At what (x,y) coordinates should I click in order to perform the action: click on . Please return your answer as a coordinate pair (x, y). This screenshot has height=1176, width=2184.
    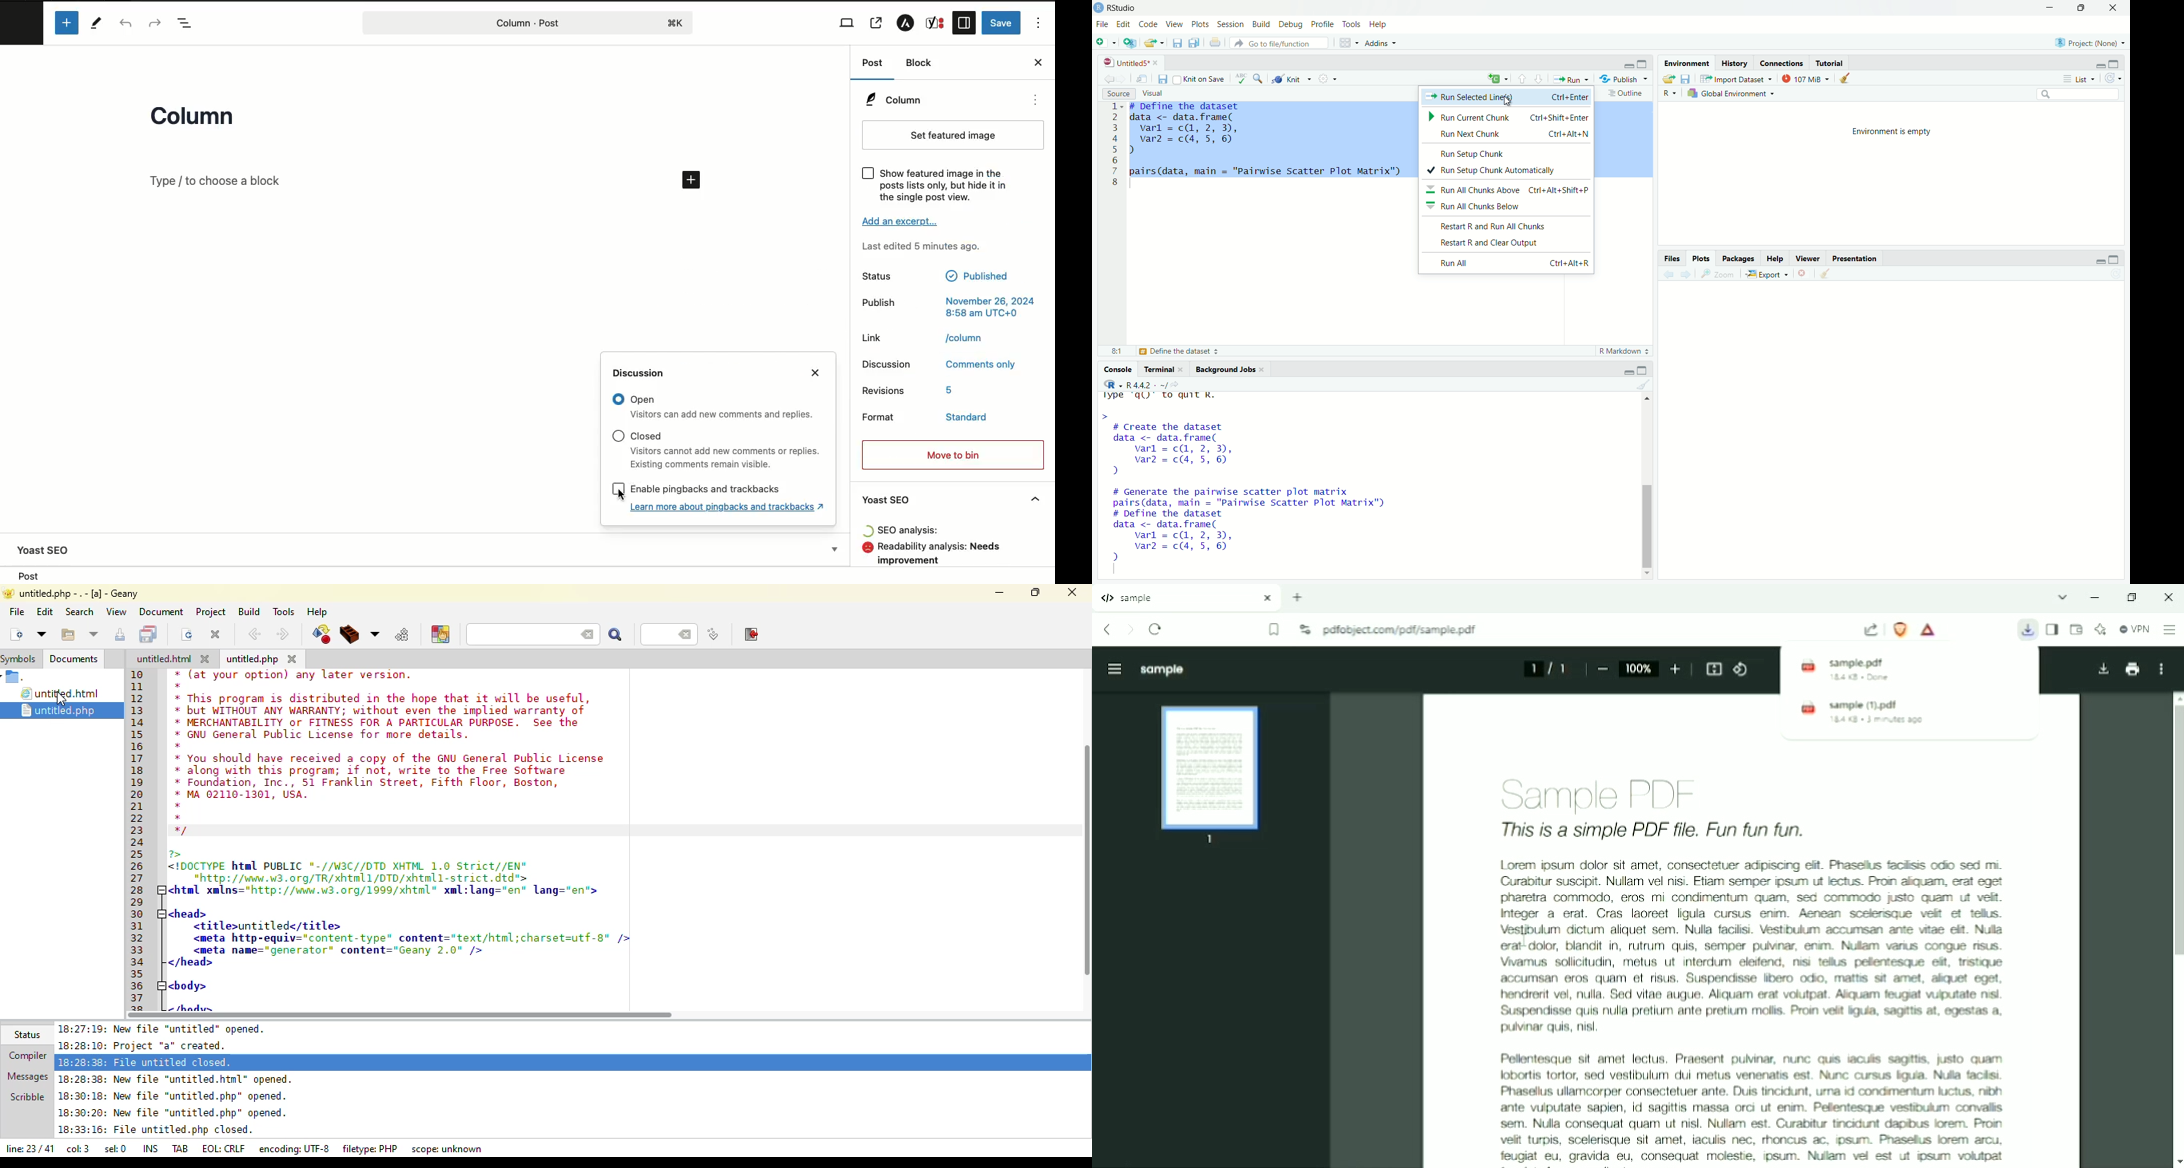
    Looking at the image, I should click on (707, 489).